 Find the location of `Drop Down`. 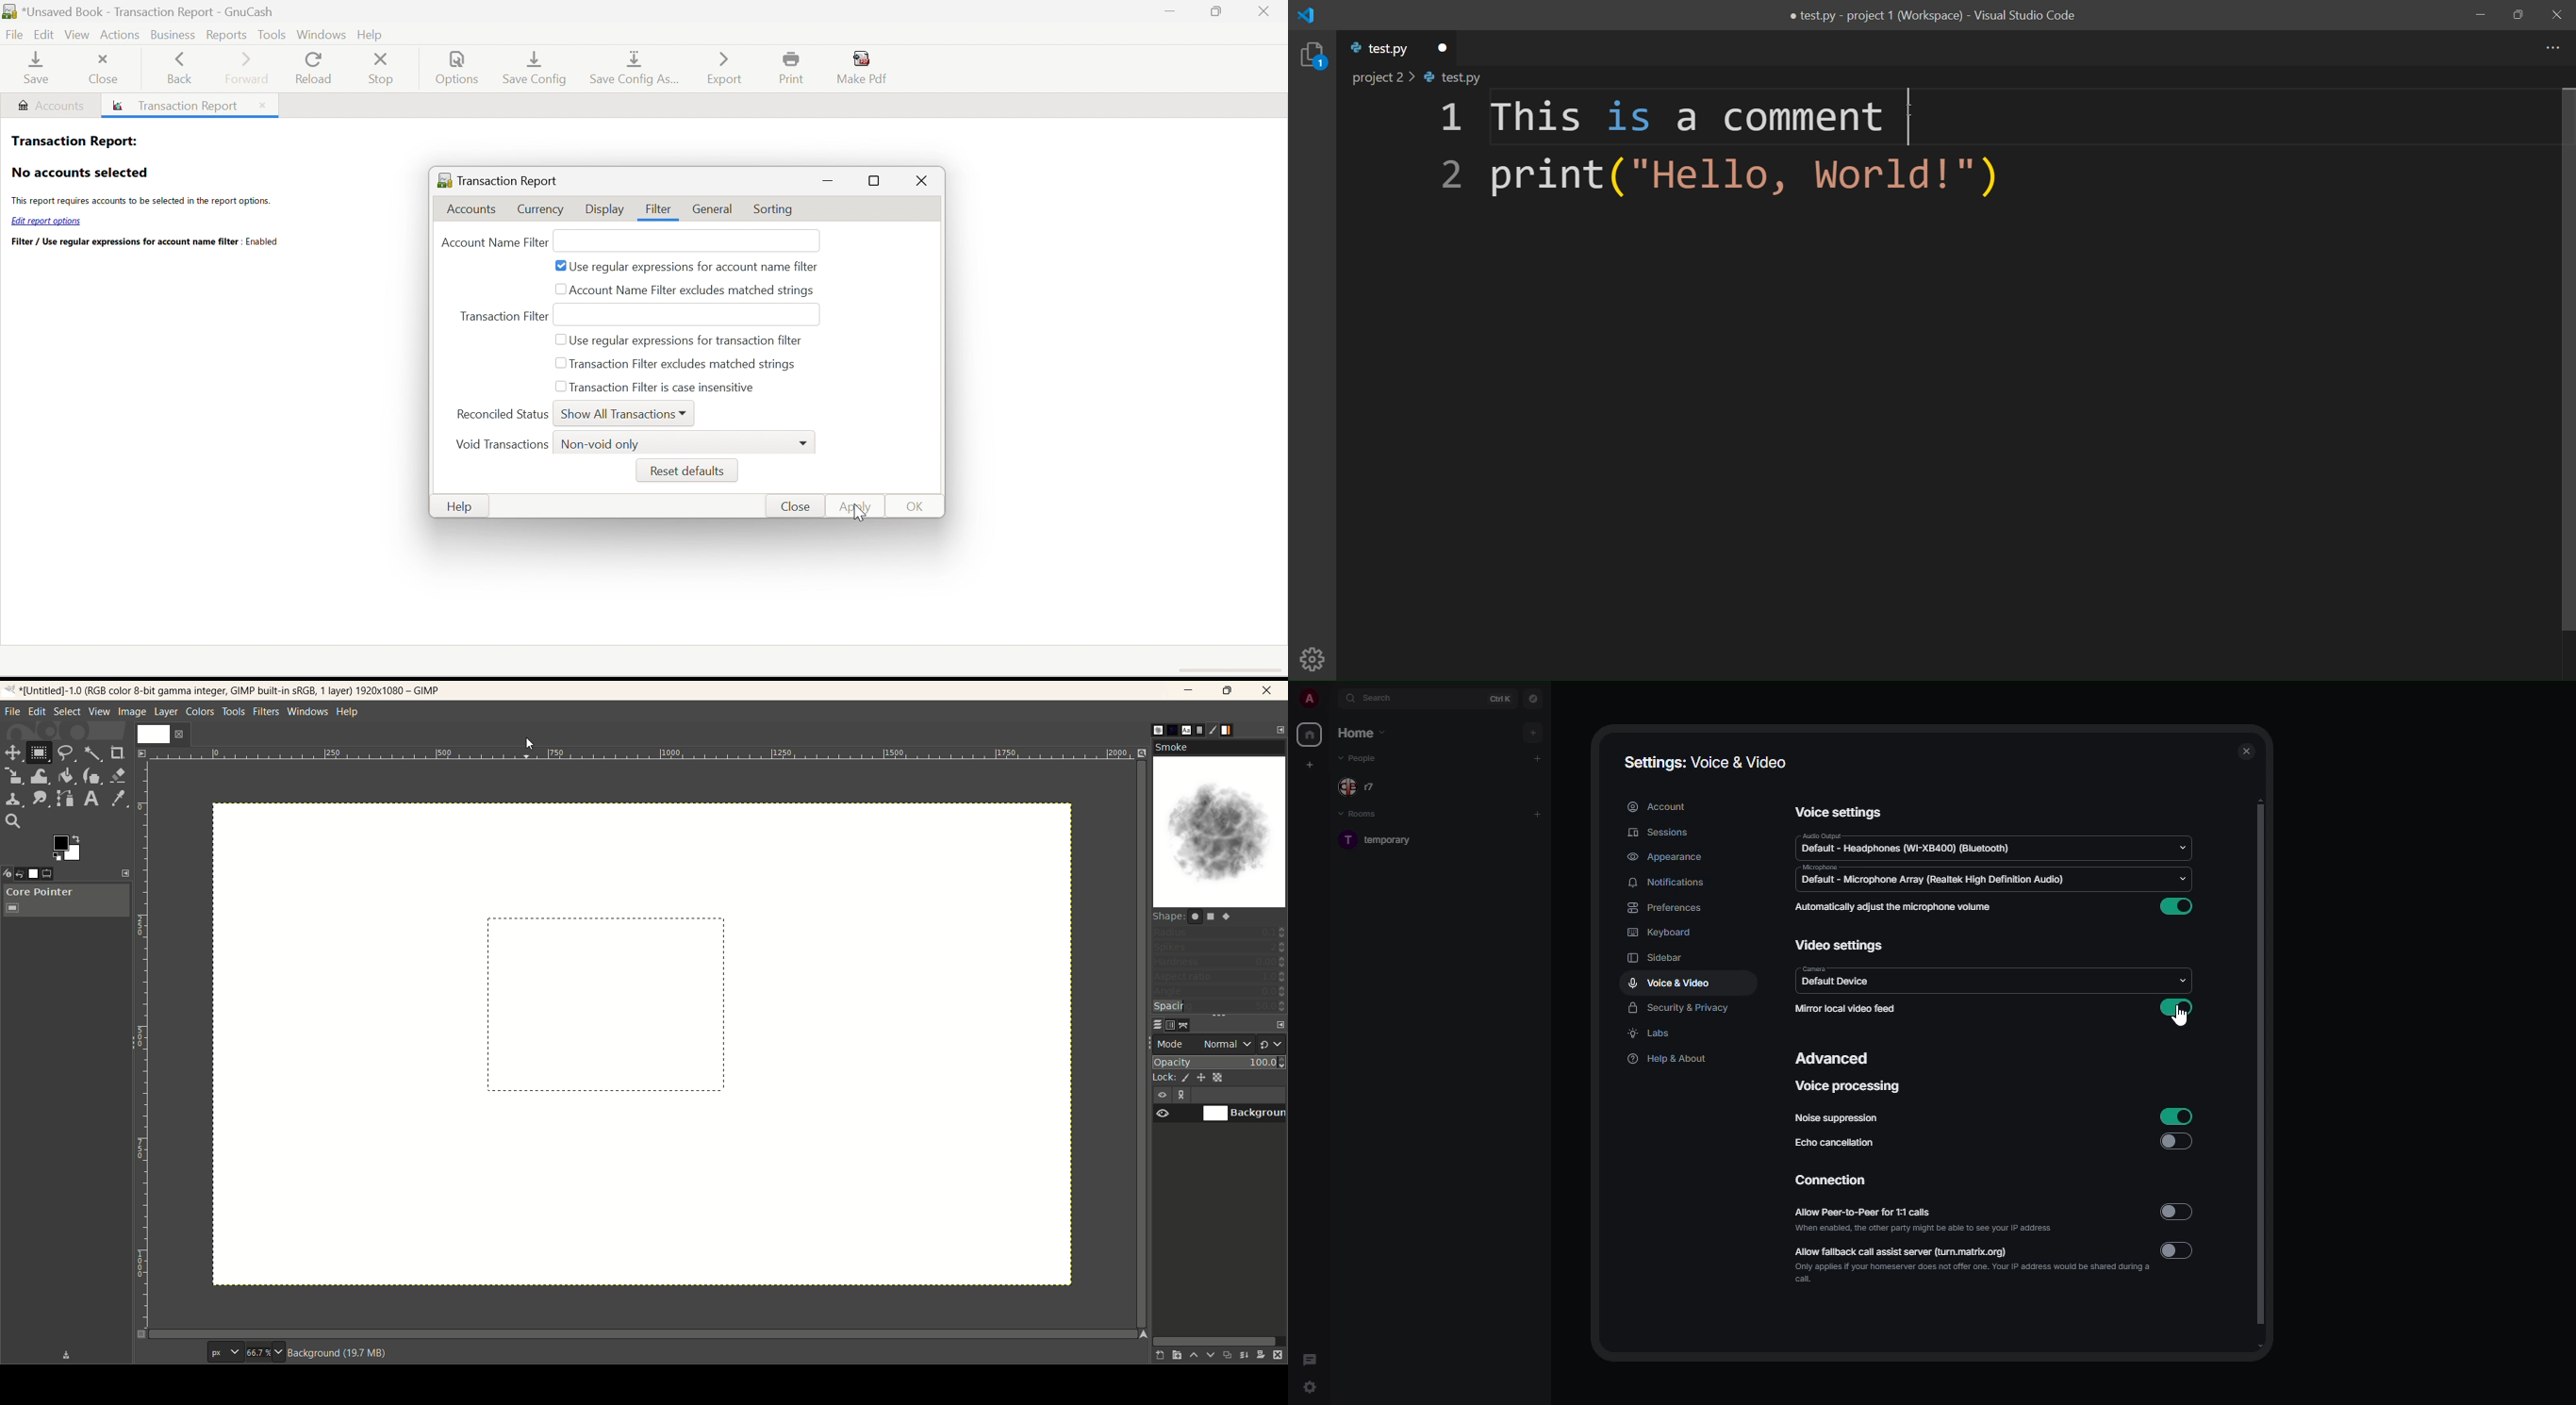

Drop Down is located at coordinates (806, 442).